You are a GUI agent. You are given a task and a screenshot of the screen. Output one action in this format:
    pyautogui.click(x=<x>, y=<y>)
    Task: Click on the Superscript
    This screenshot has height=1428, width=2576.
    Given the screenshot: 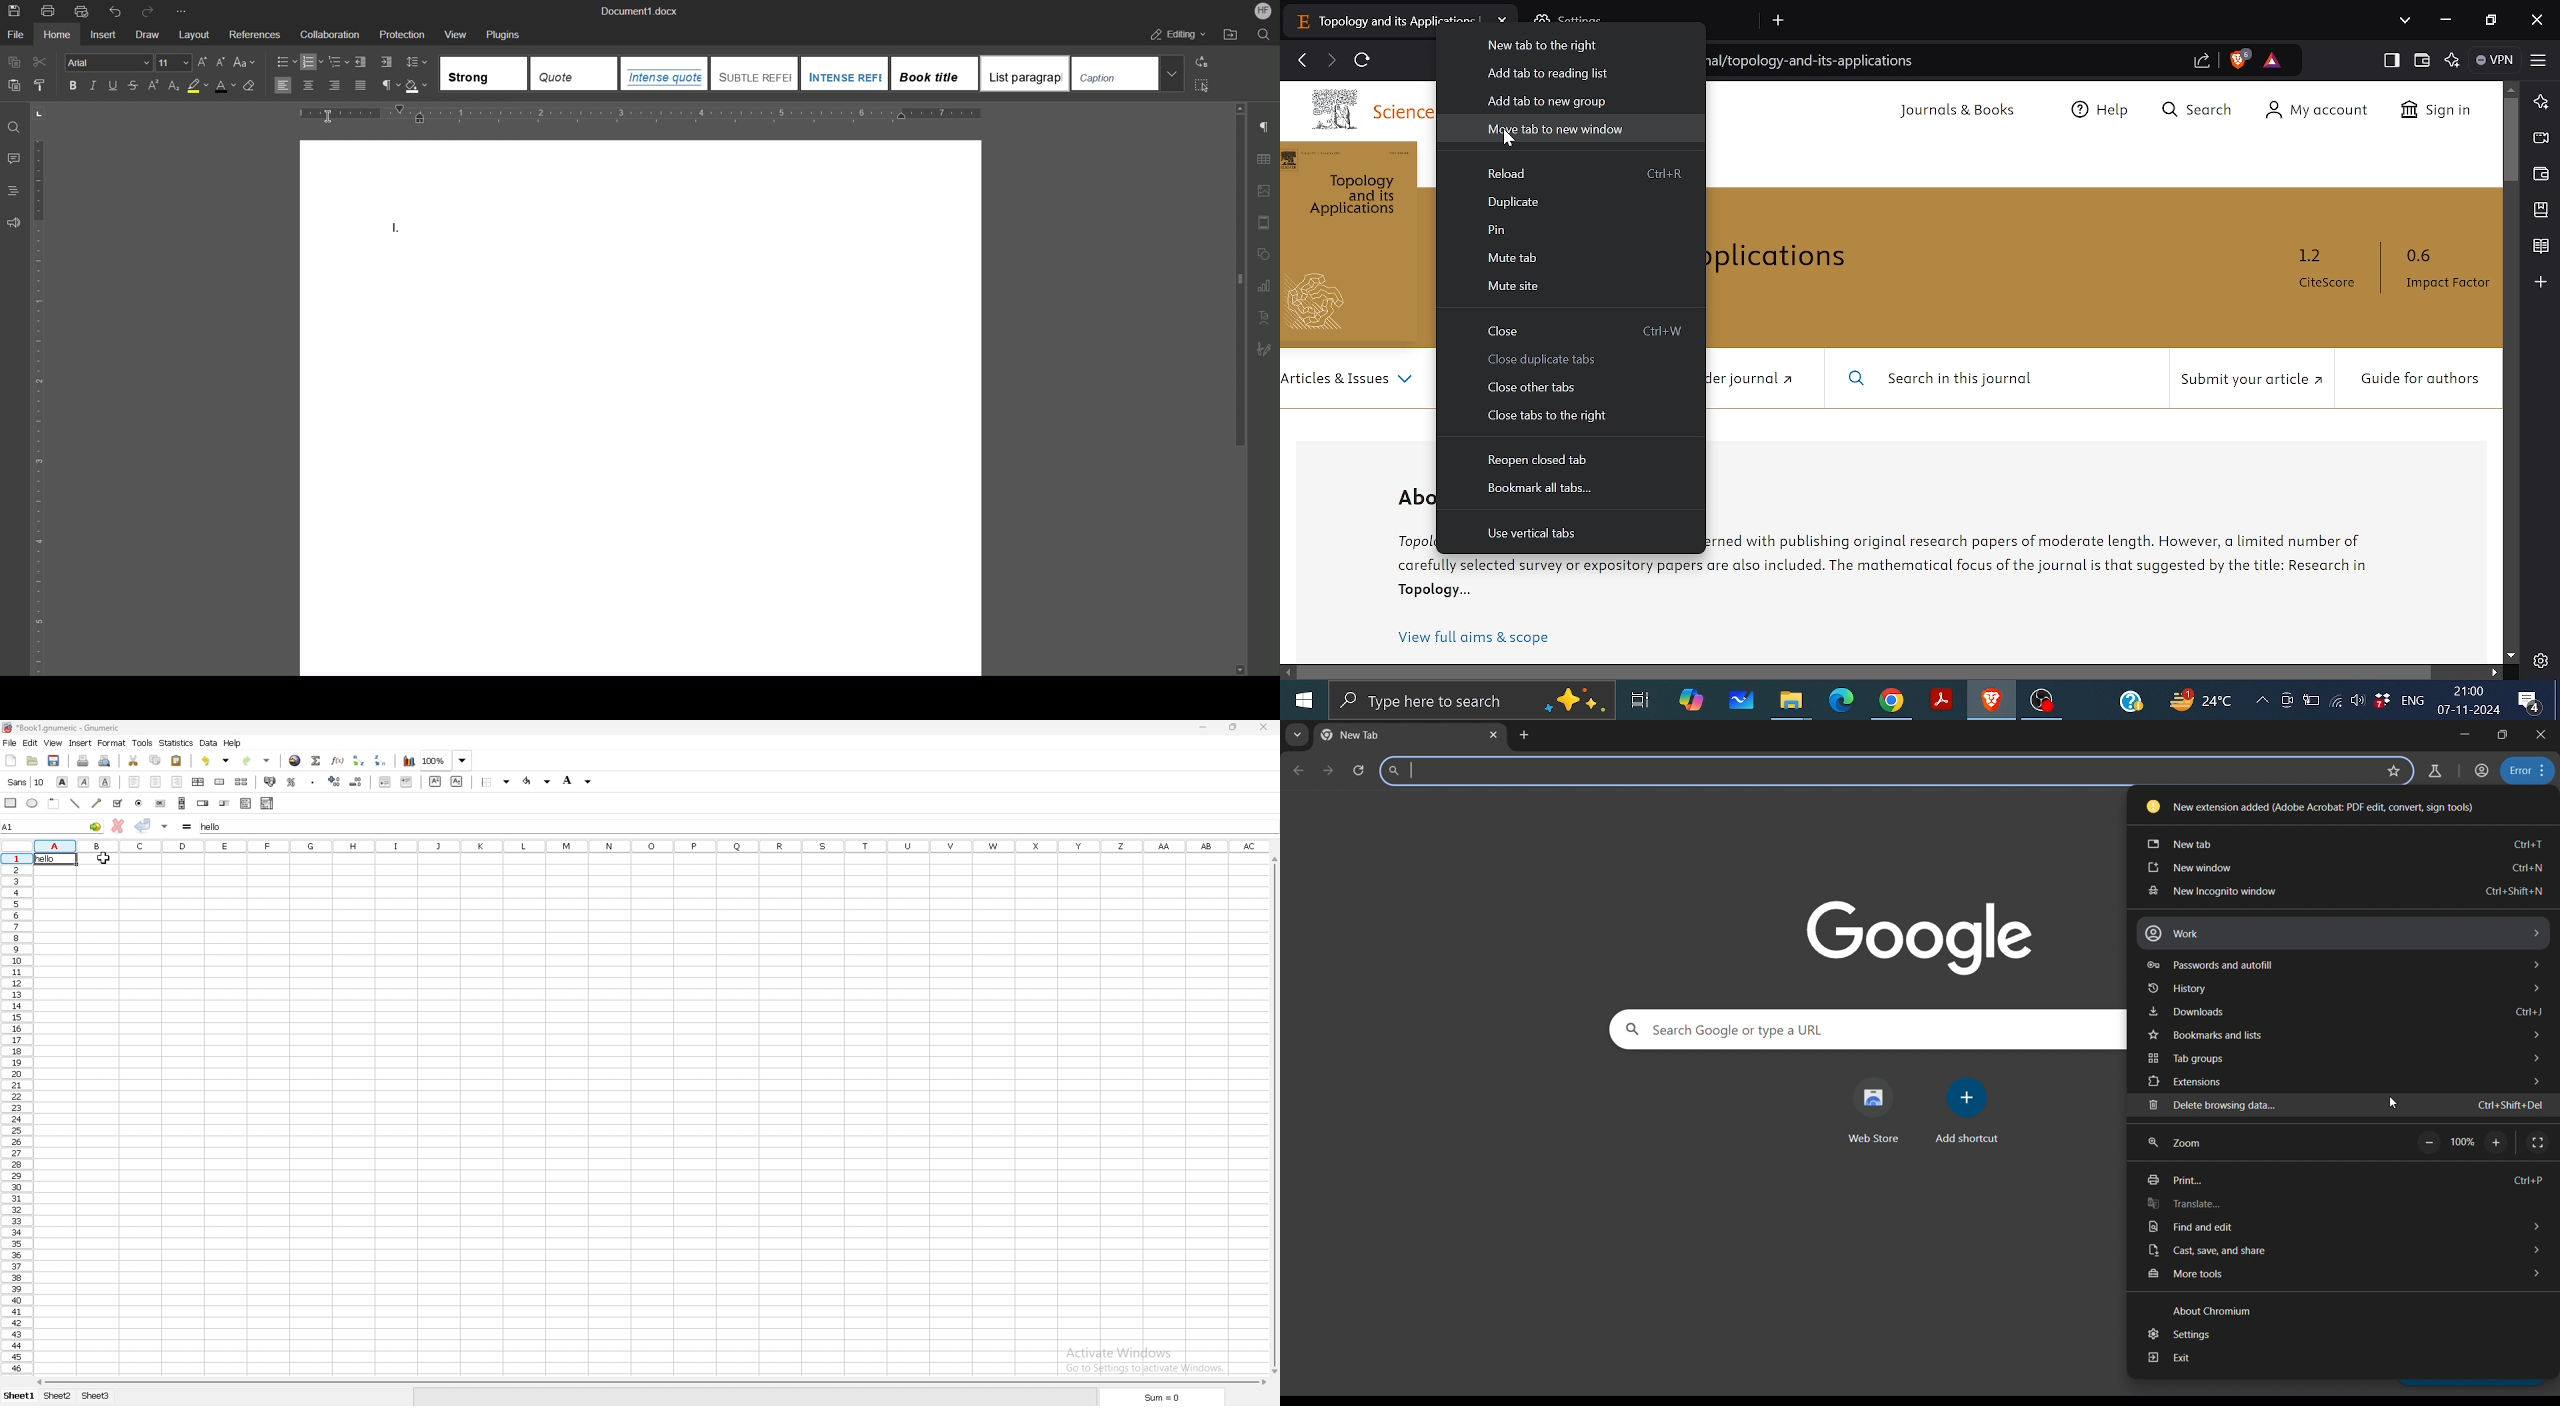 What is the action you would take?
    pyautogui.click(x=154, y=86)
    